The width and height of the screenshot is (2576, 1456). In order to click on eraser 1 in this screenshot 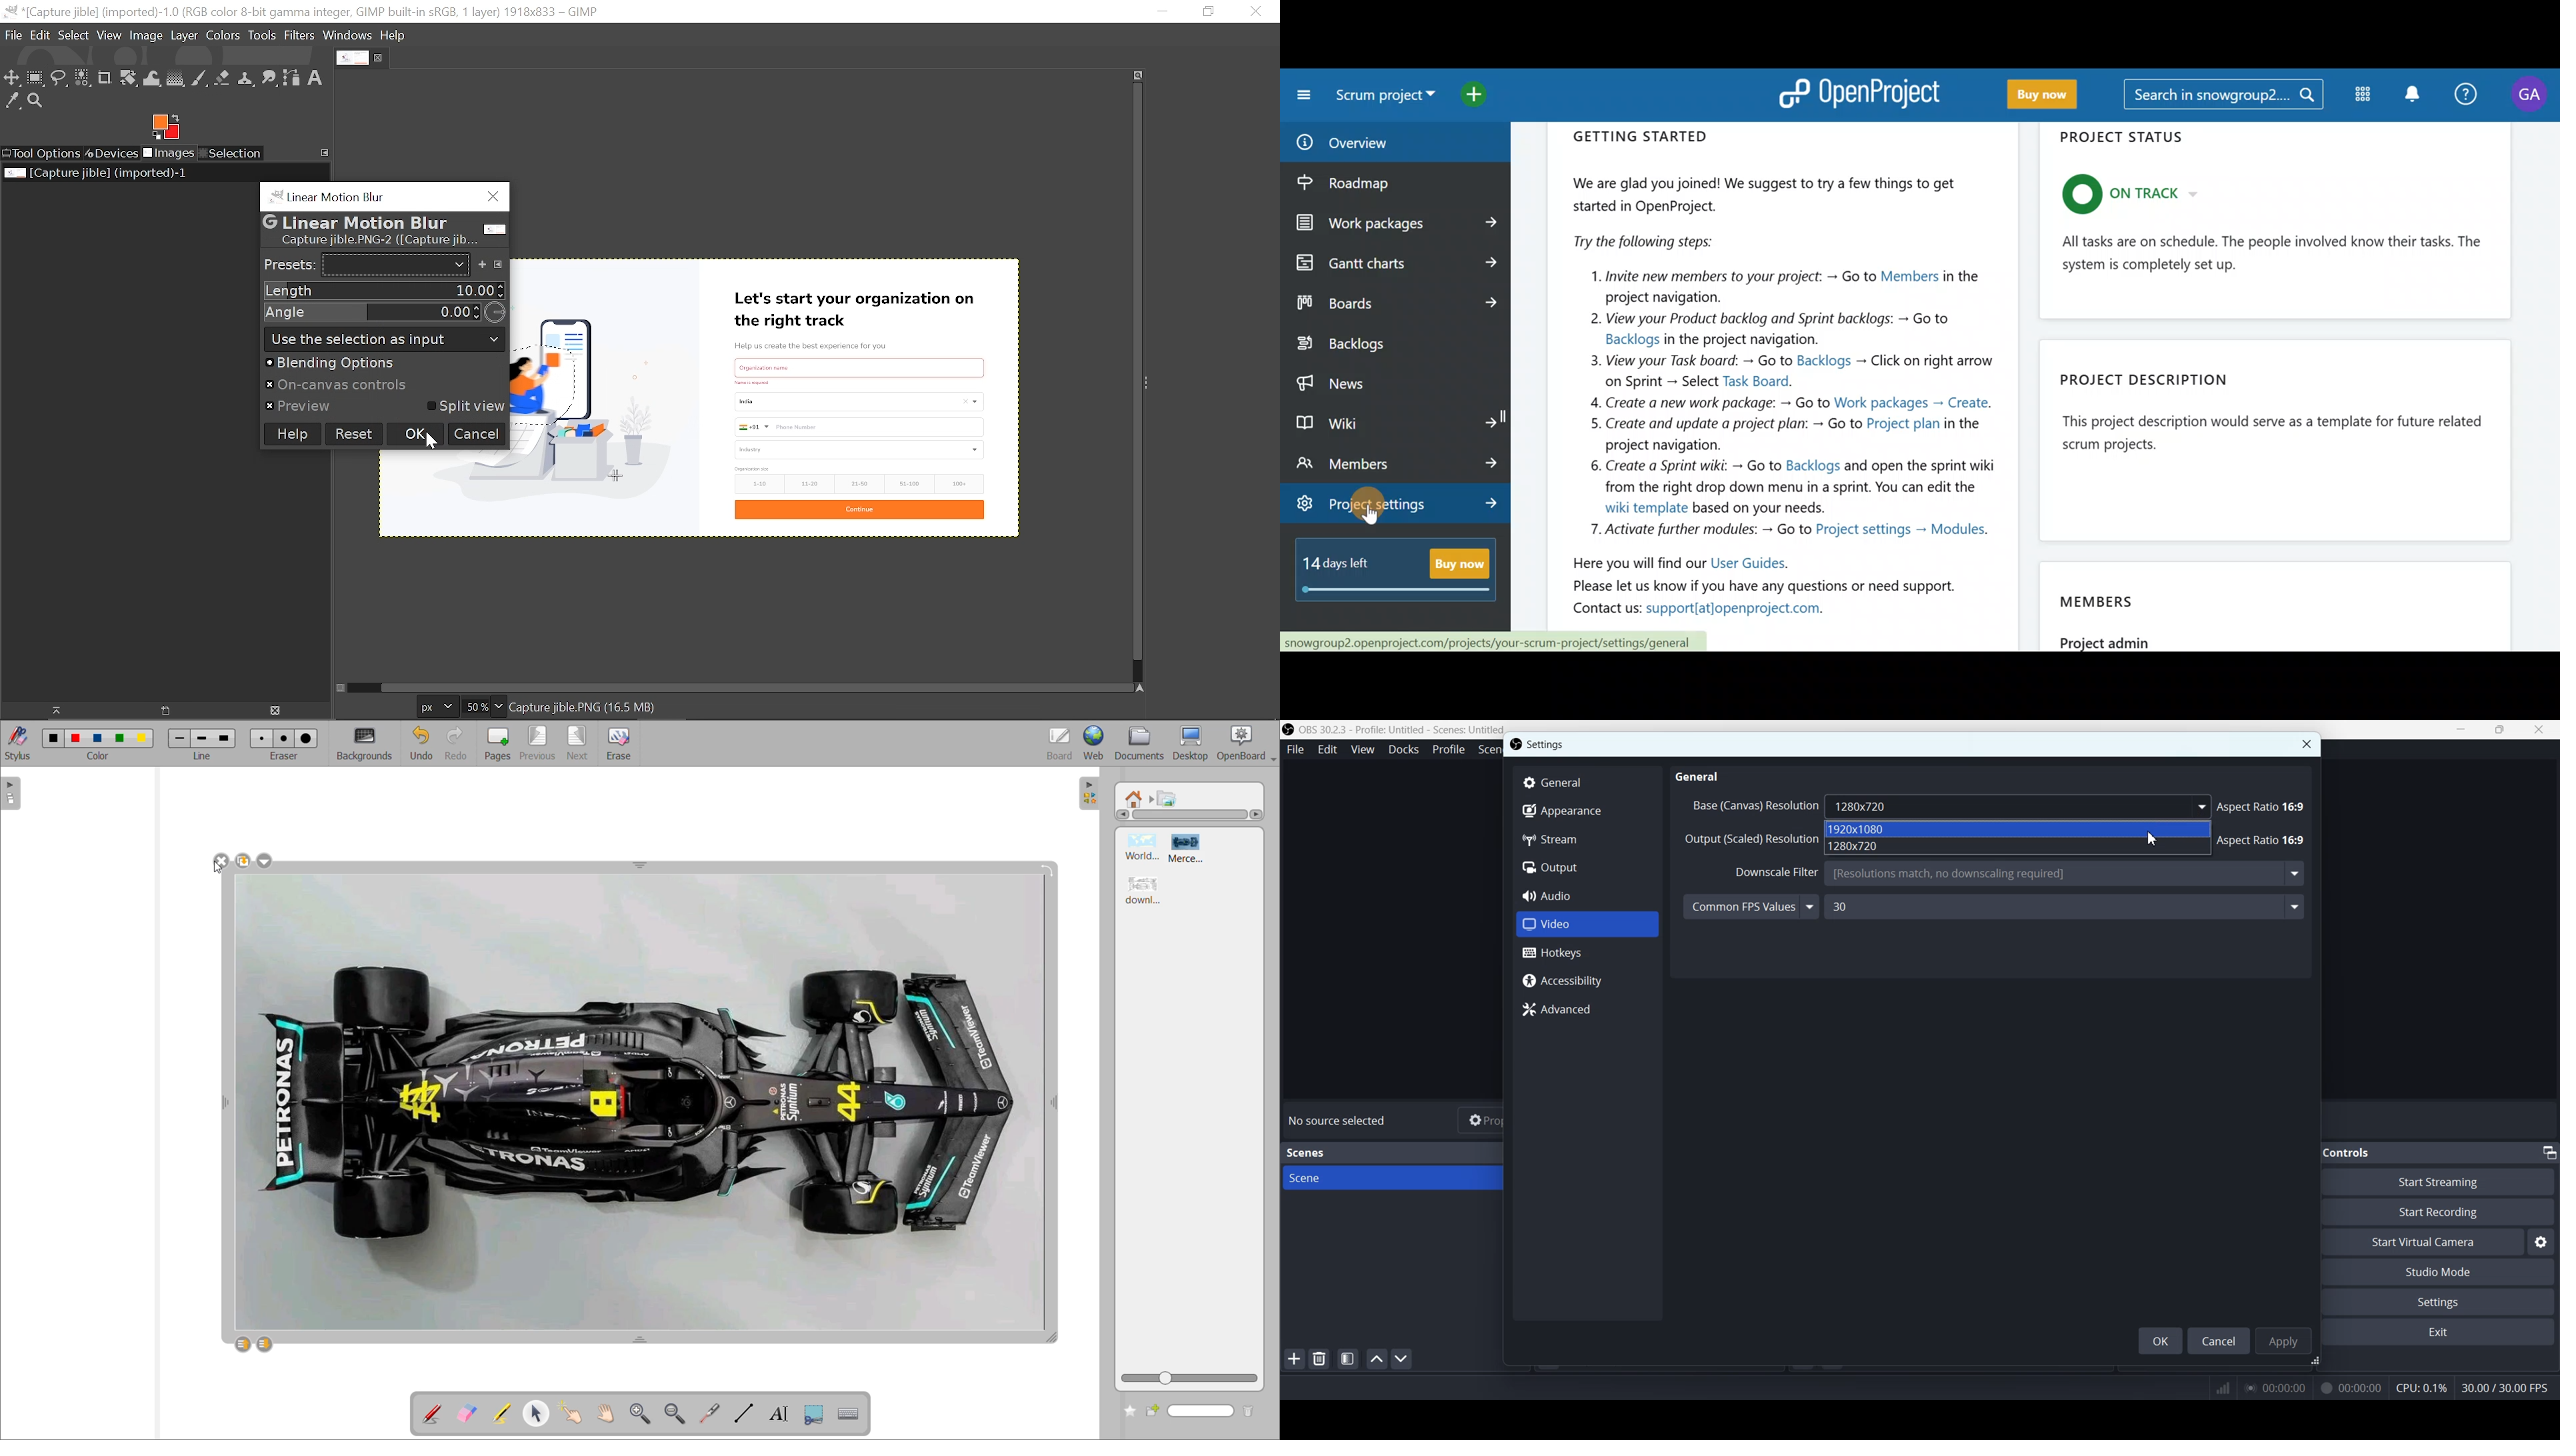, I will do `click(262, 737)`.